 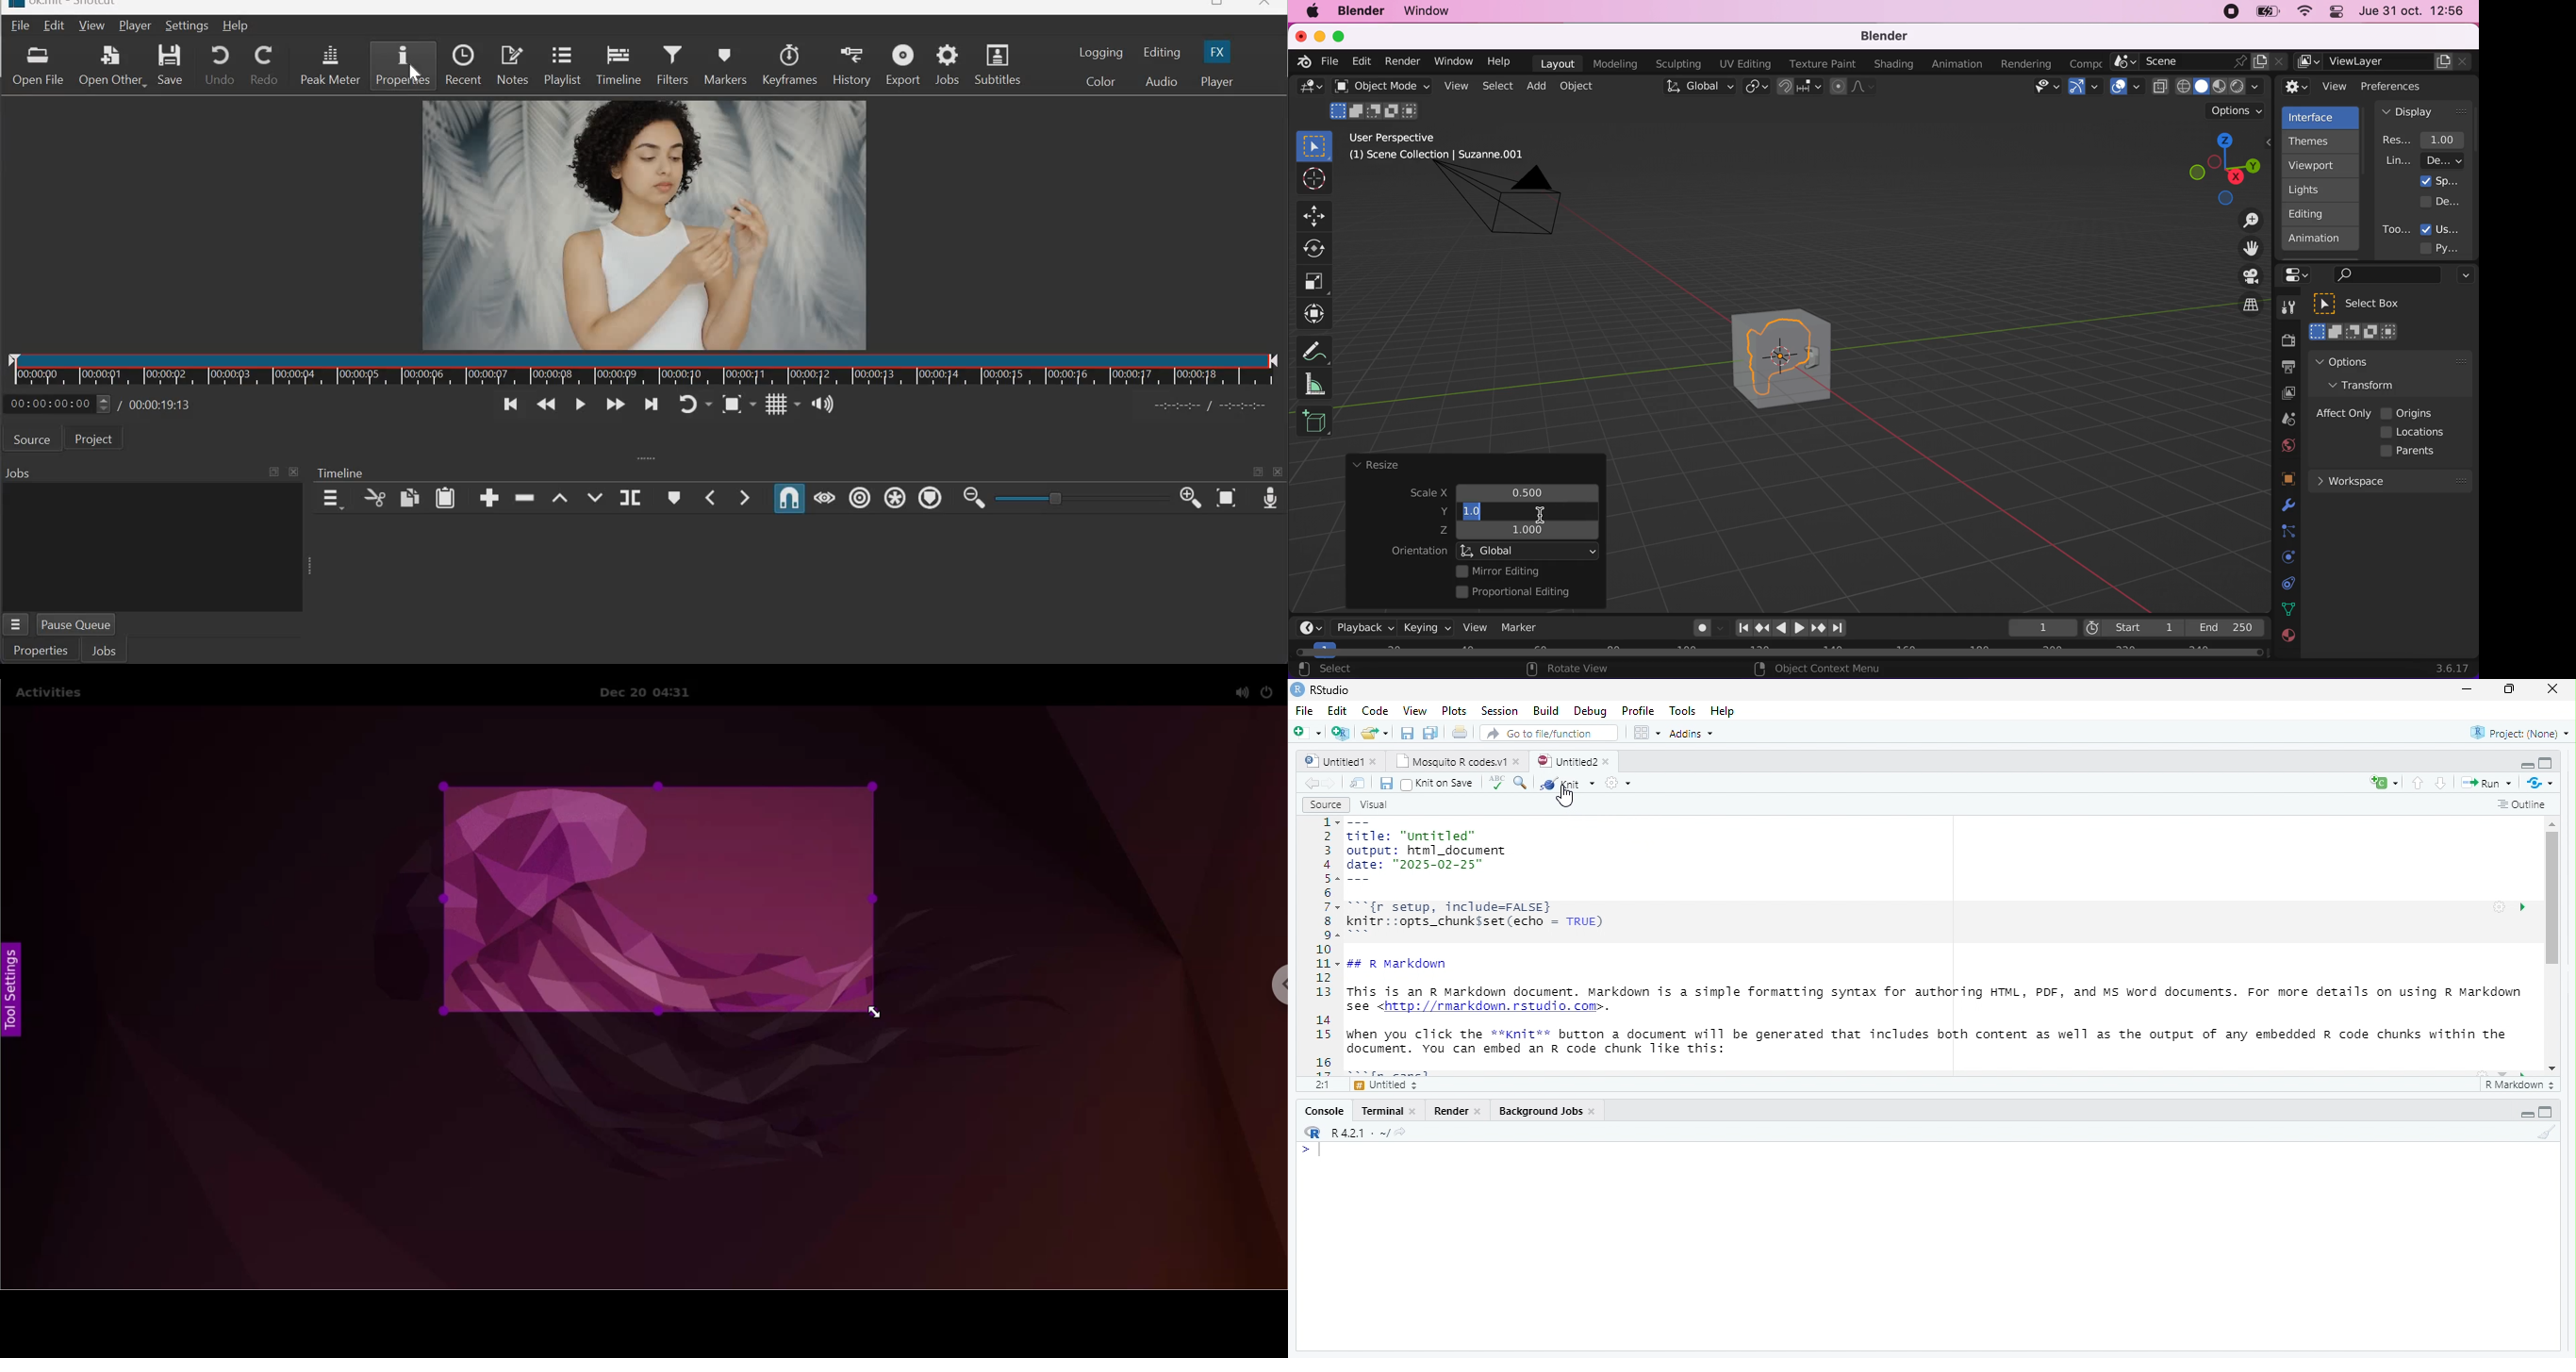 I want to click on ```{r setup, include=FALSE}knitr: :opts_chunkSset (echo = TRUE)```, so click(x=1480, y=919).